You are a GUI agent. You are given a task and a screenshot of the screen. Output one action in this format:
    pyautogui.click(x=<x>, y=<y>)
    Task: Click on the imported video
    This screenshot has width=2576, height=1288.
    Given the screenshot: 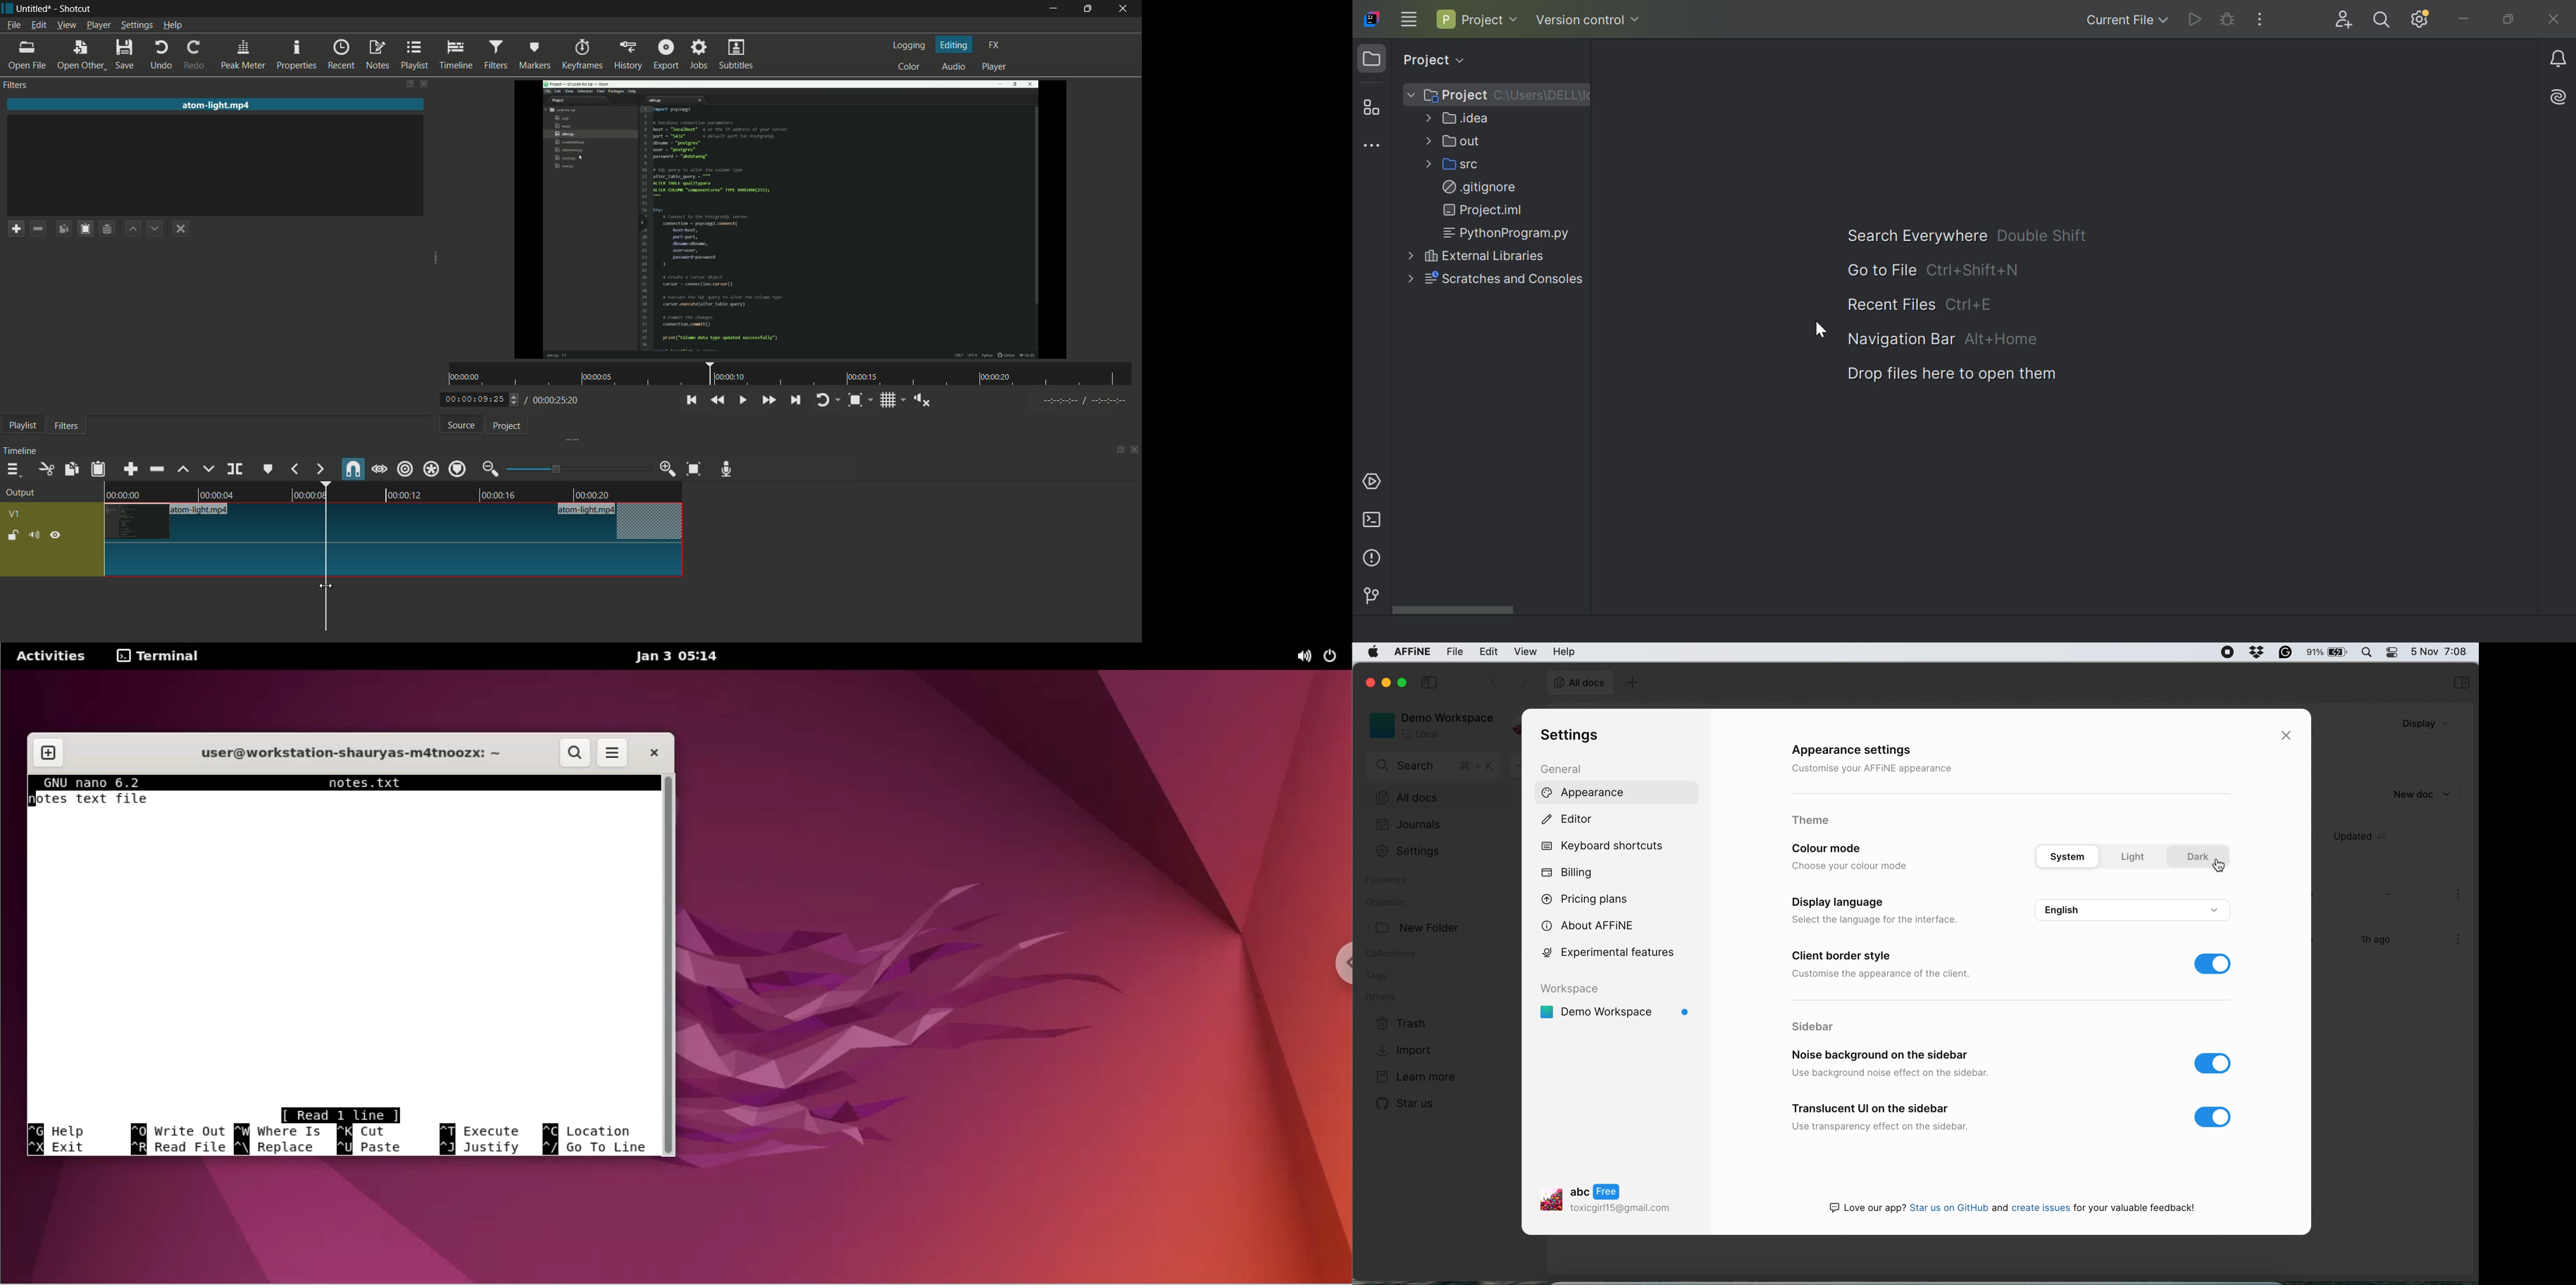 What is the action you would take?
    pyautogui.click(x=794, y=220)
    